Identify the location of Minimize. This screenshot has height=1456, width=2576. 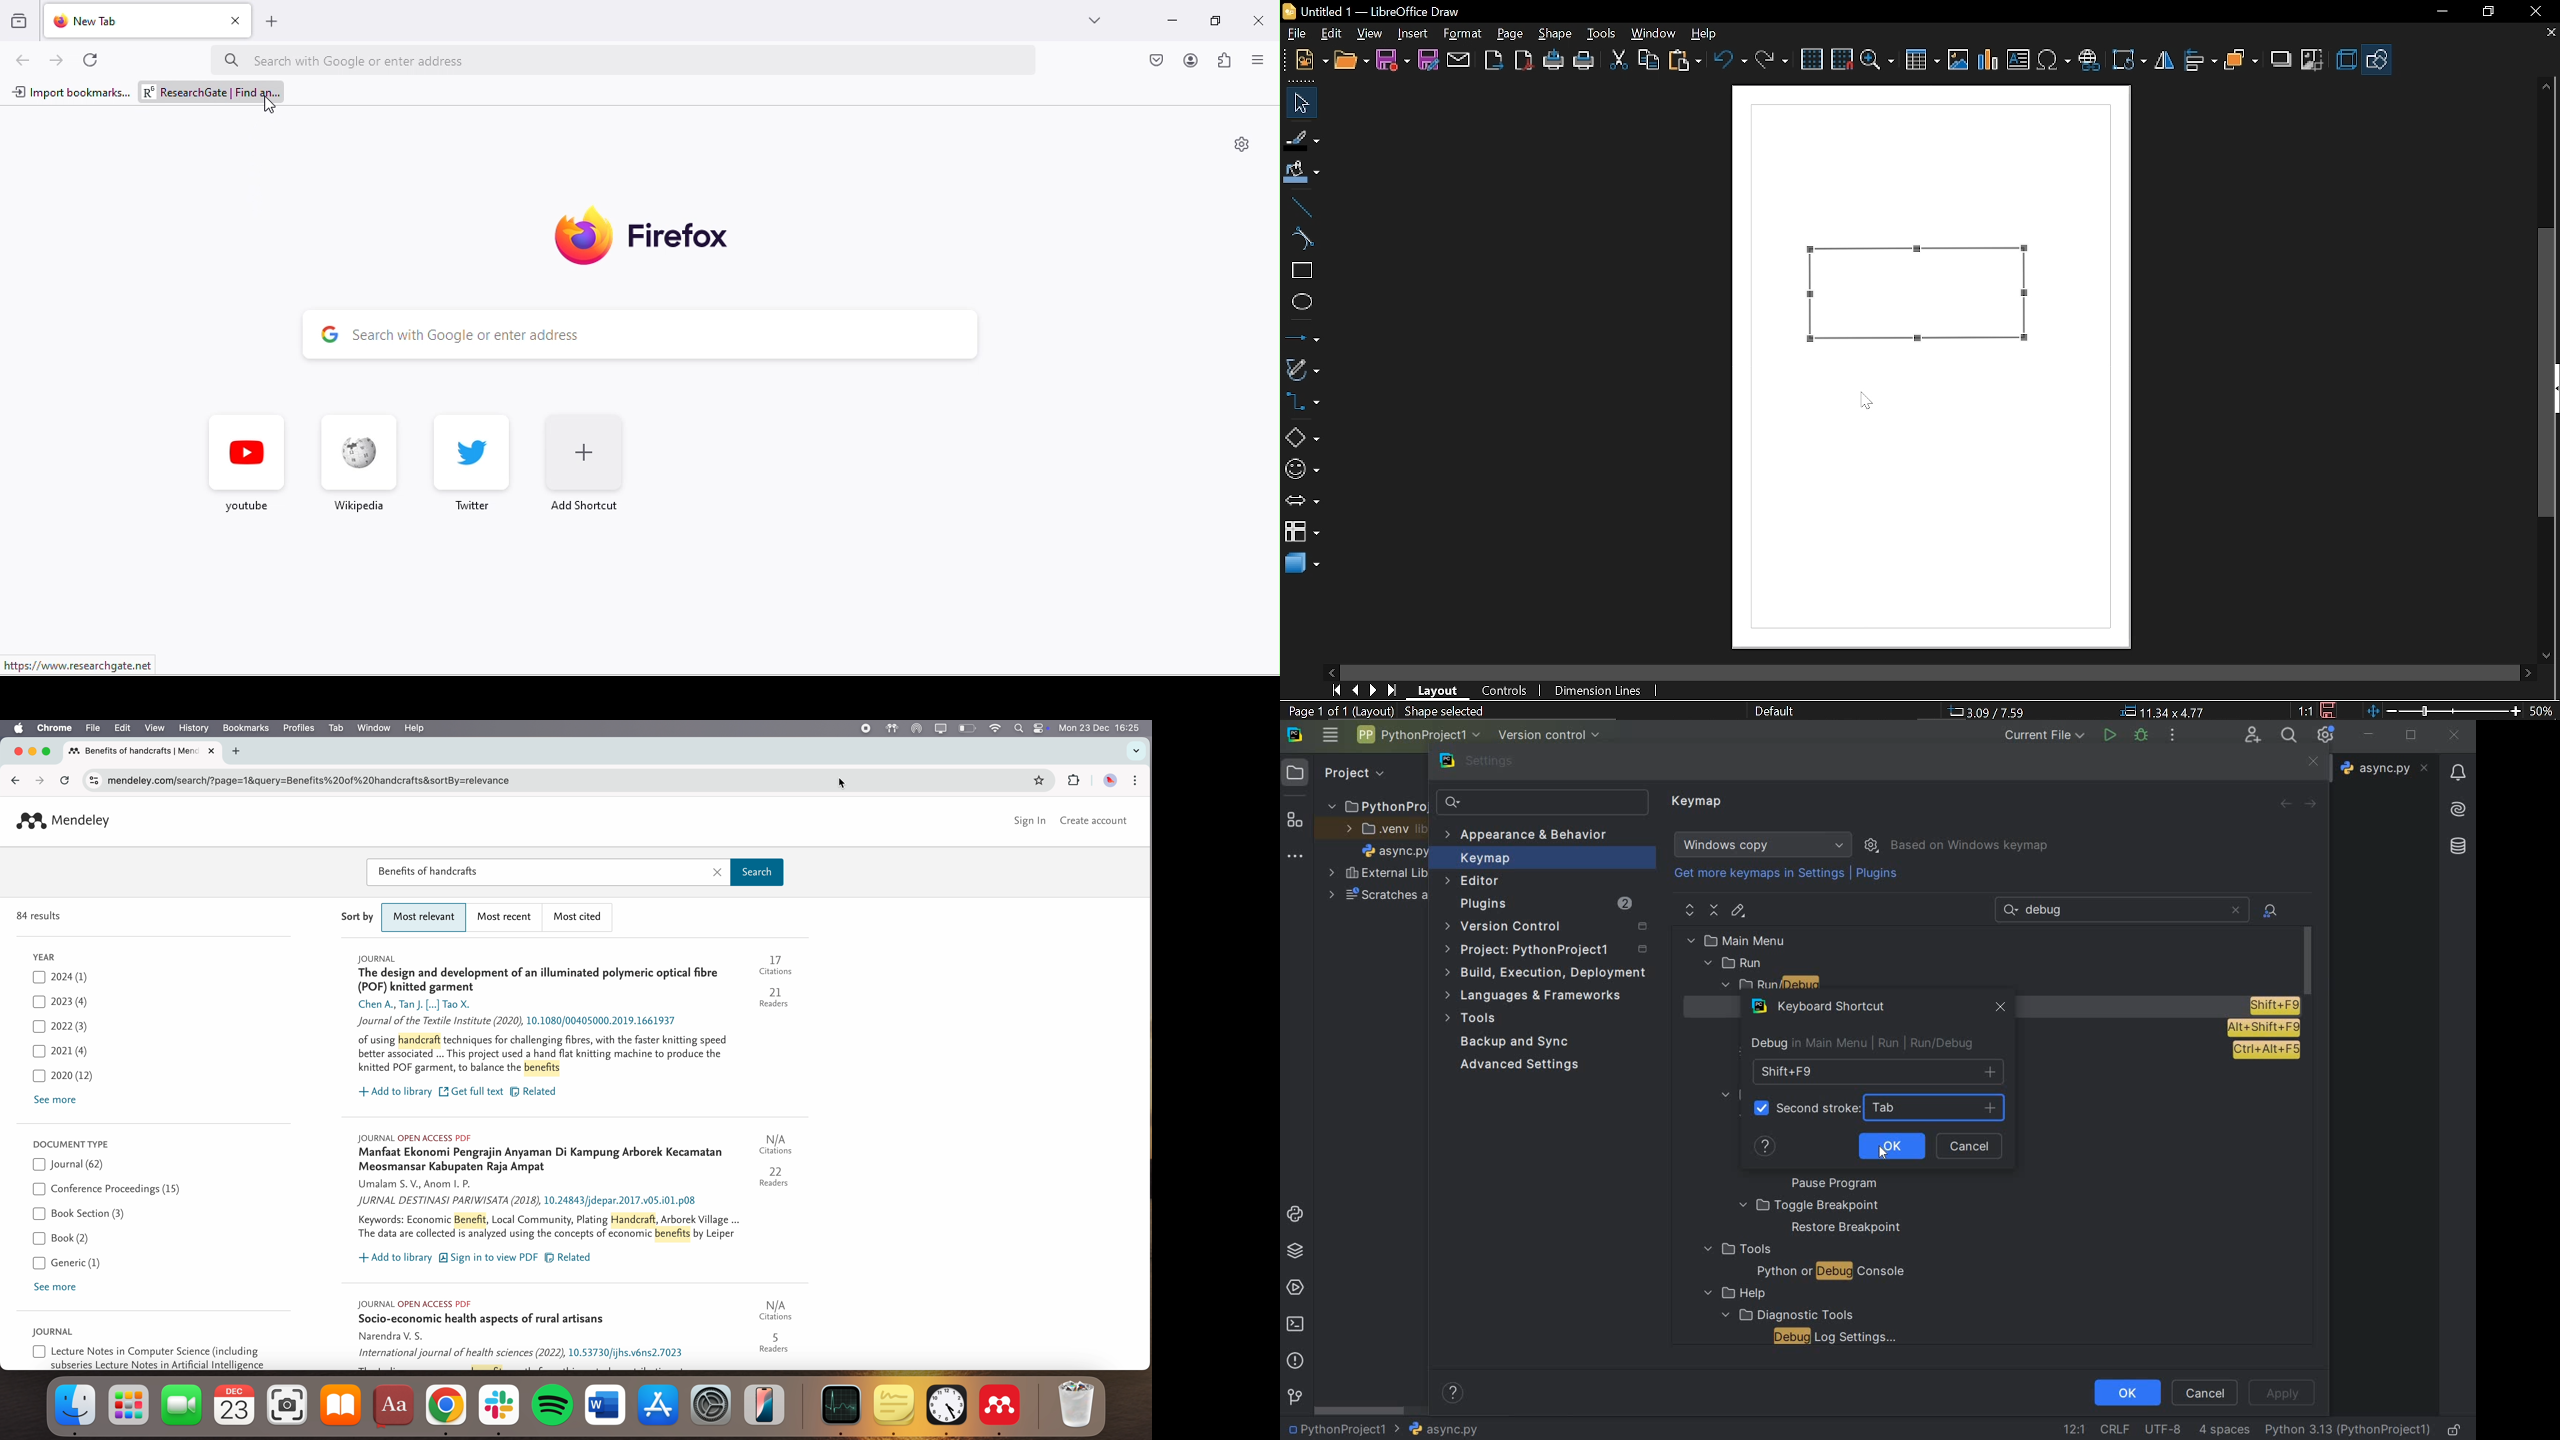
(2440, 13).